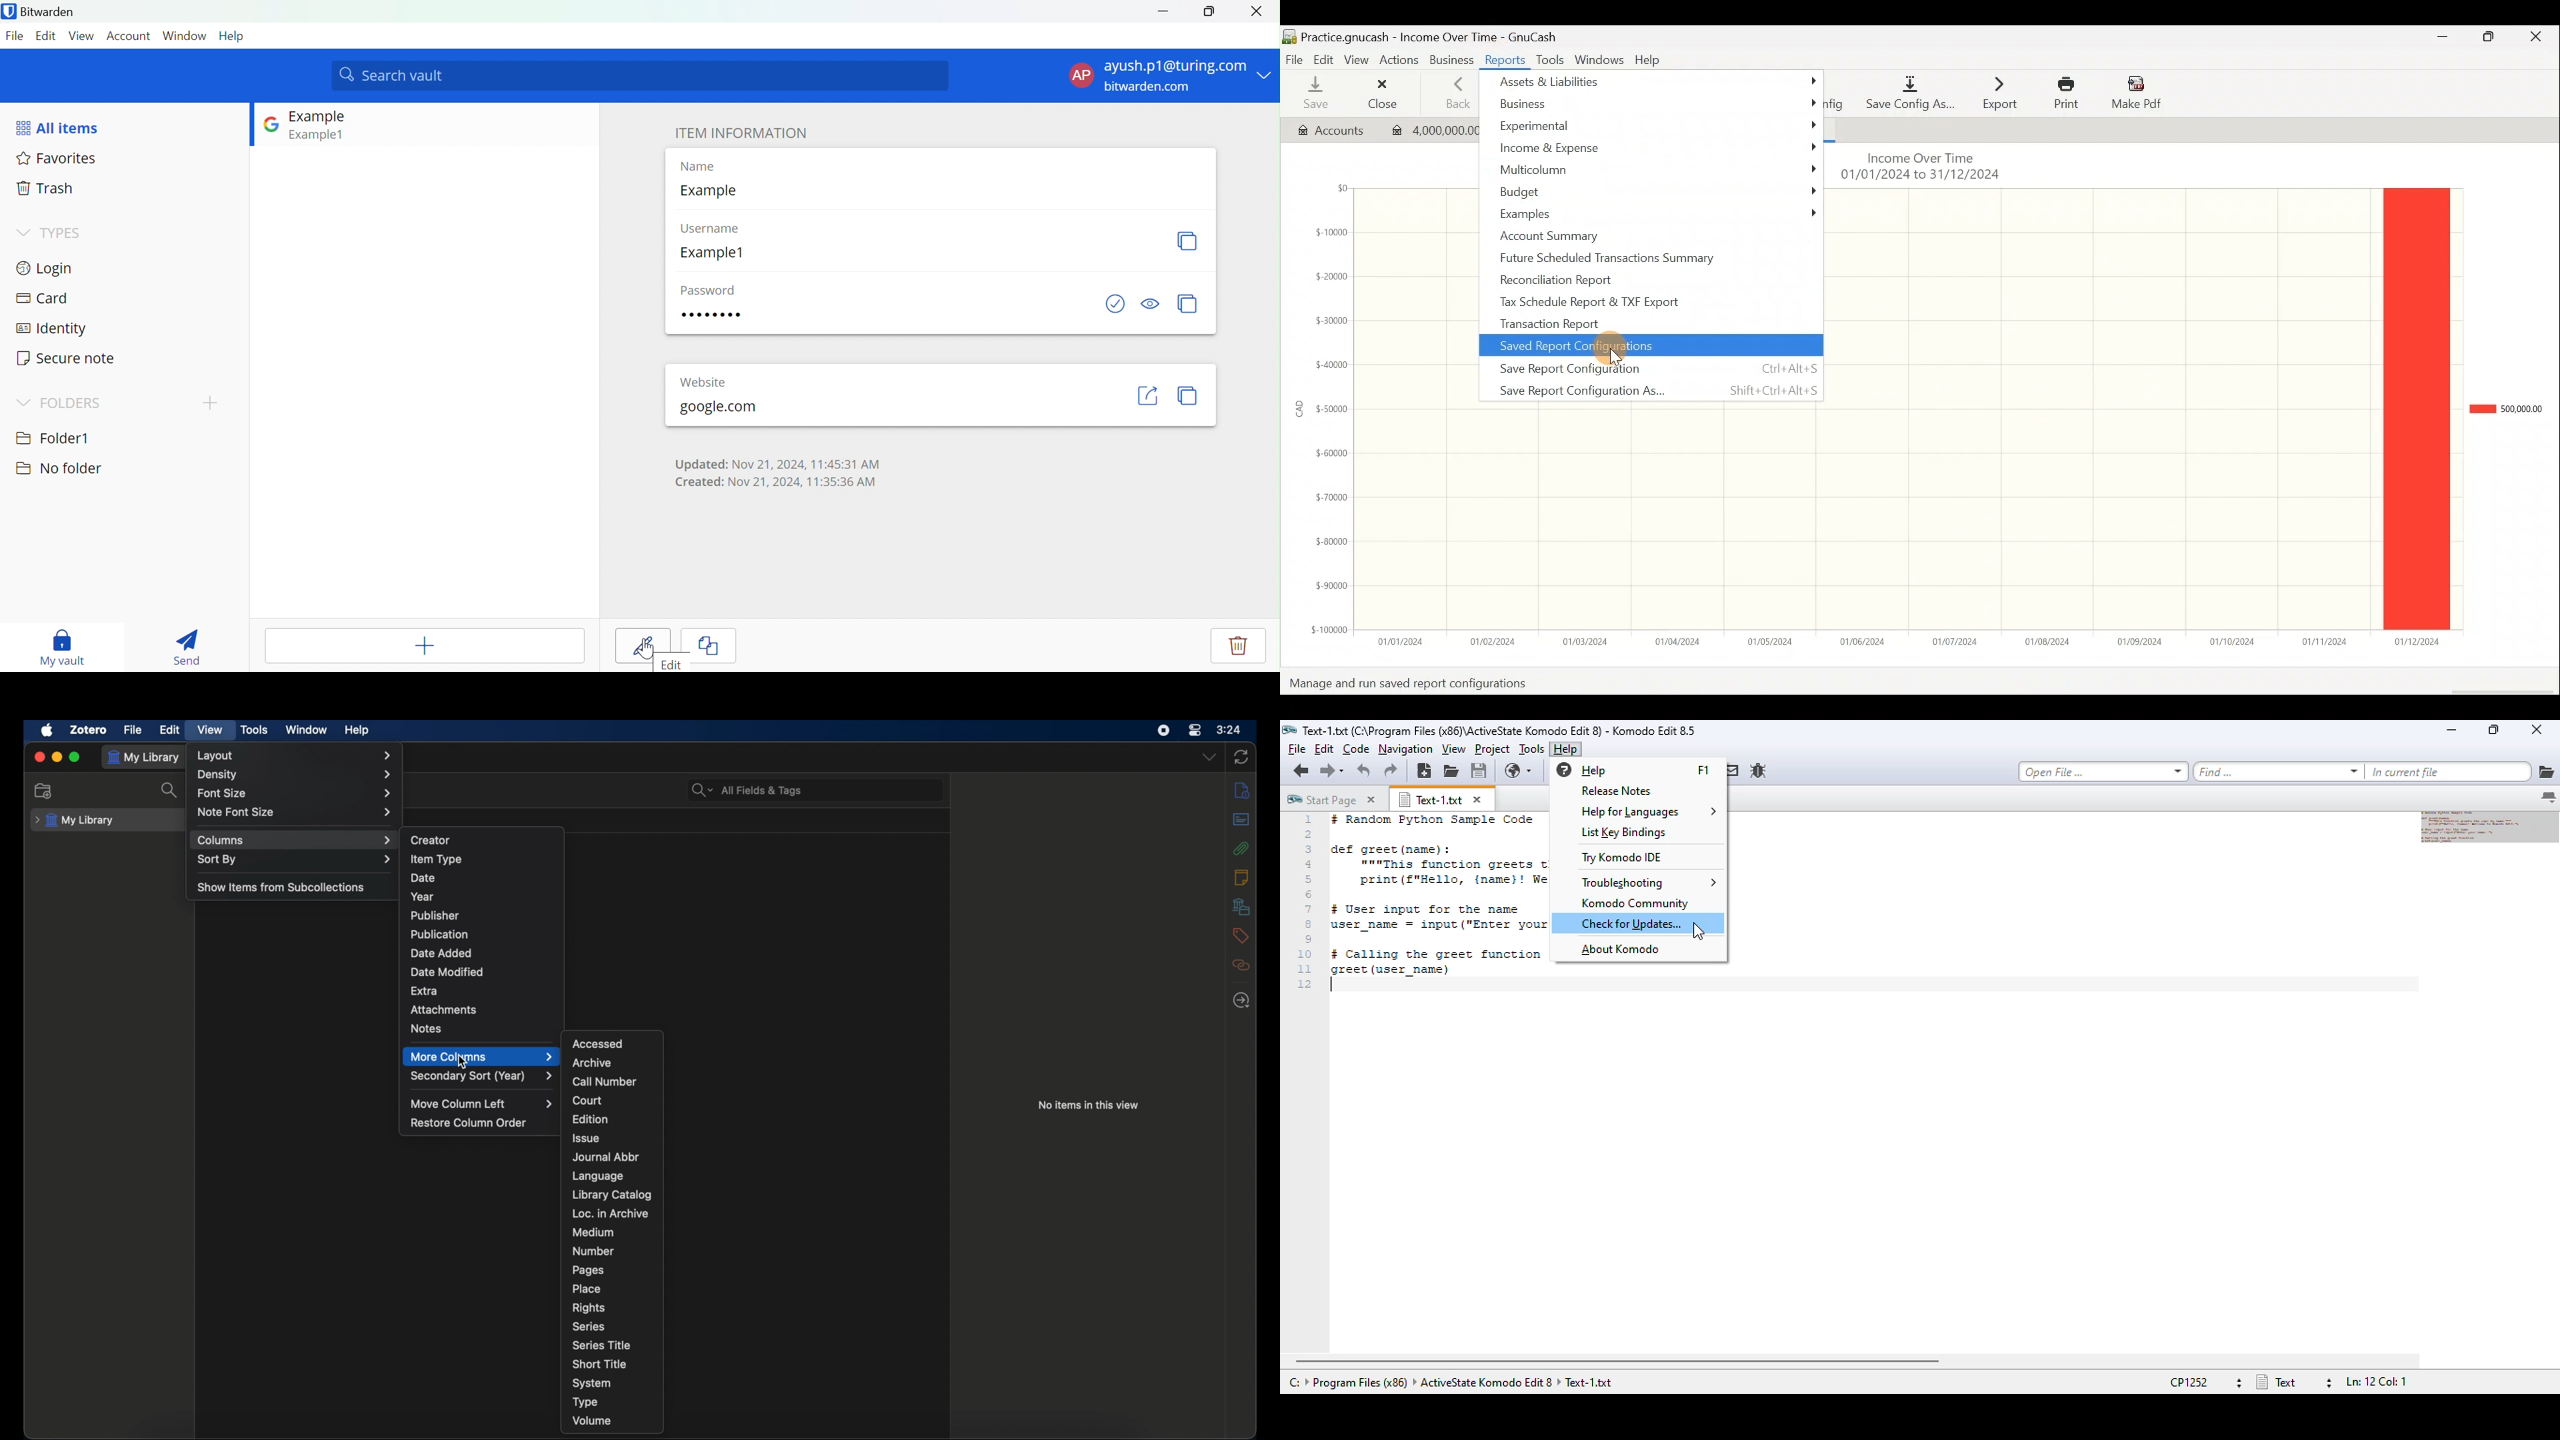 The image size is (2576, 1456). What do you see at coordinates (1896, 641) in the screenshot?
I see `x-axis (date range)` at bounding box center [1896, 641].